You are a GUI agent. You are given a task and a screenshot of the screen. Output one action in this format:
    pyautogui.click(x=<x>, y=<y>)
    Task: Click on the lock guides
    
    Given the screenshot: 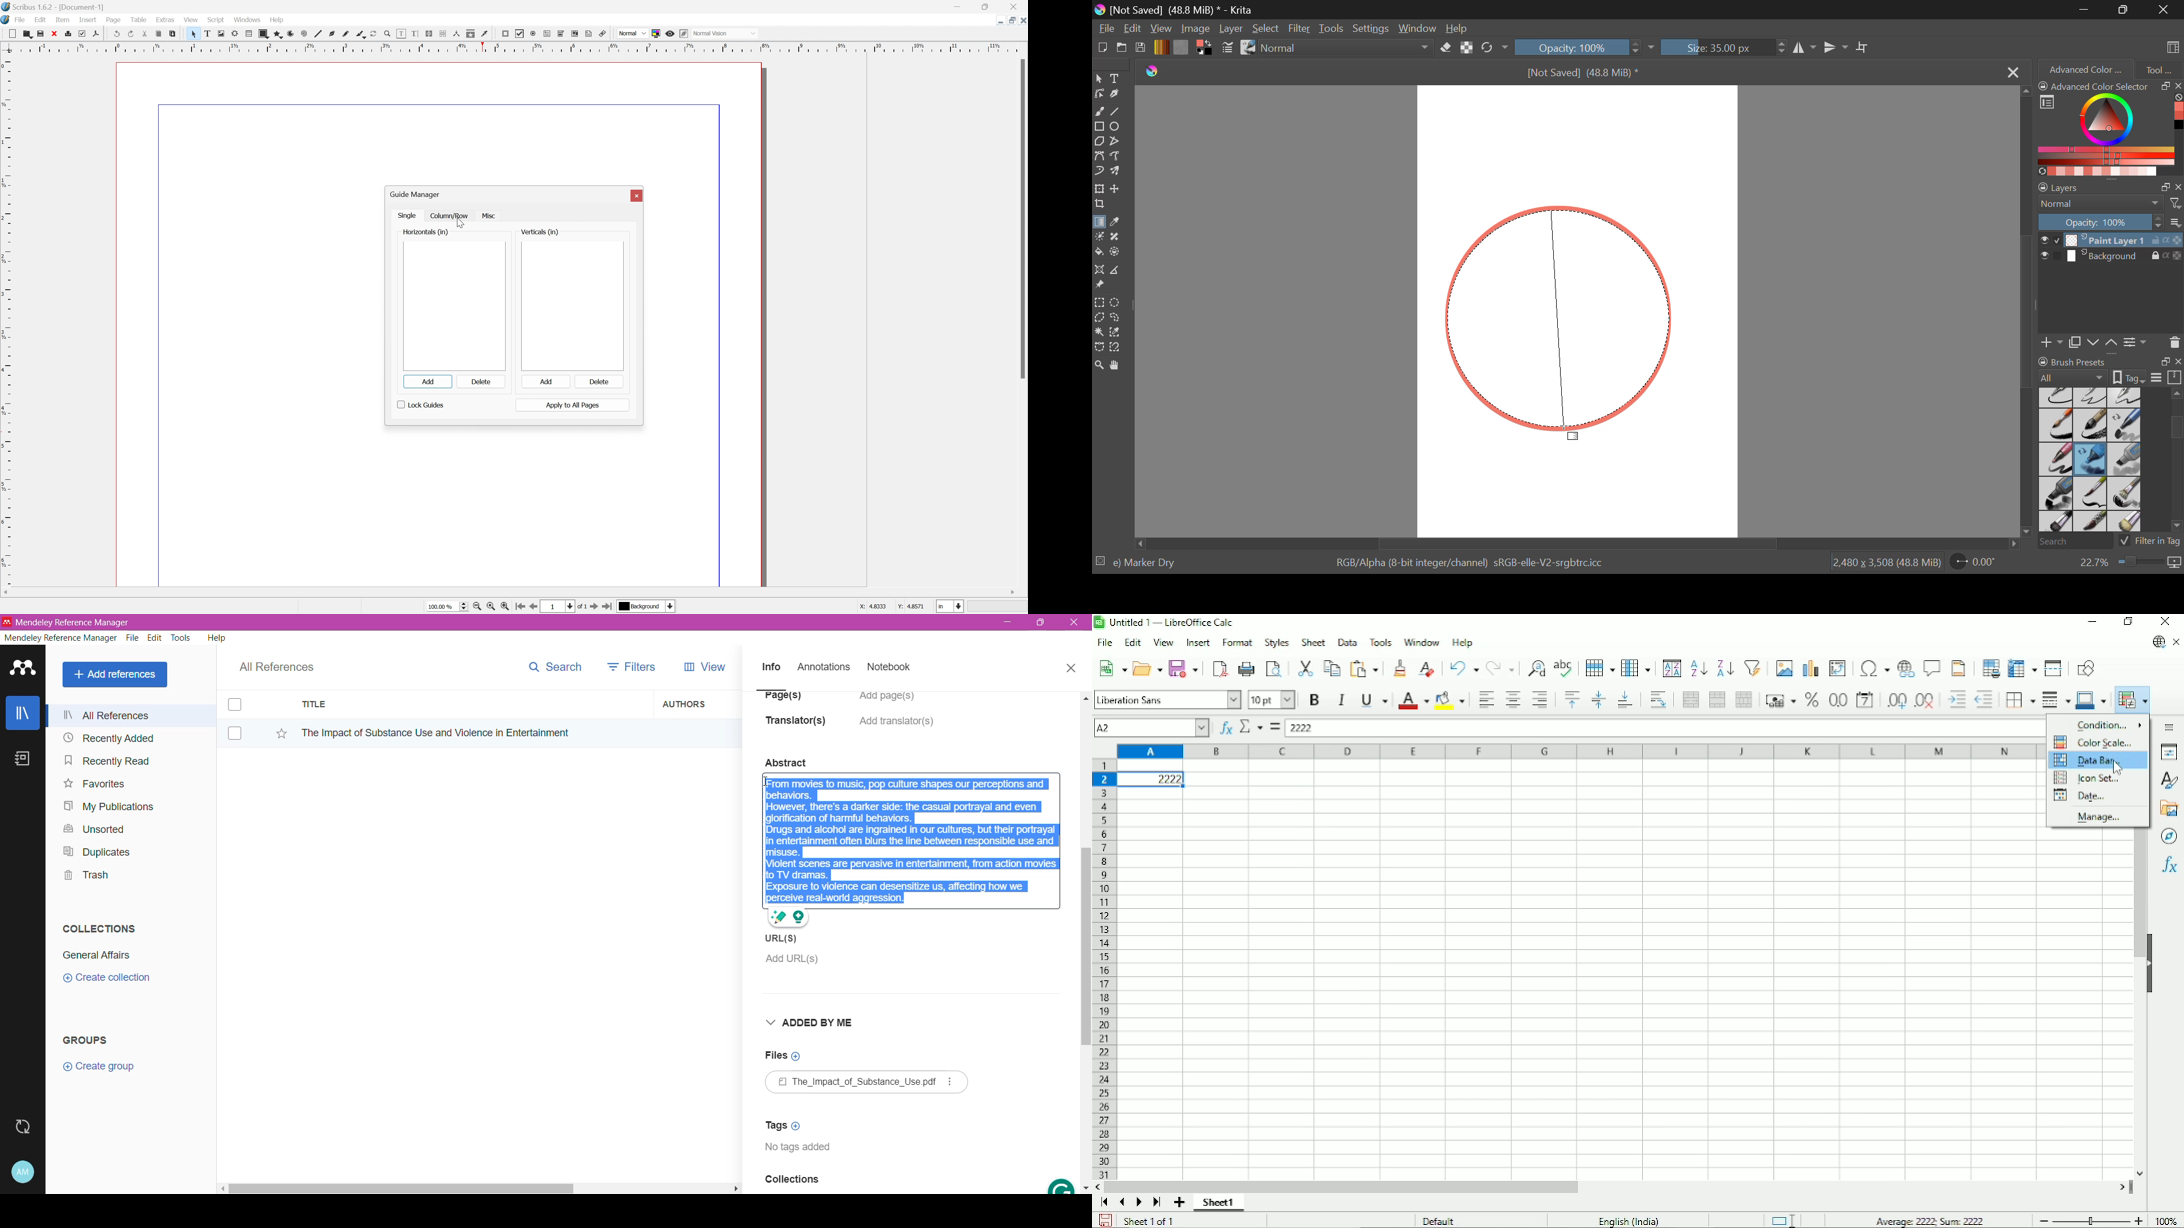 What is the action you would take?
    pyautogui.click(x=422, y=406)
    